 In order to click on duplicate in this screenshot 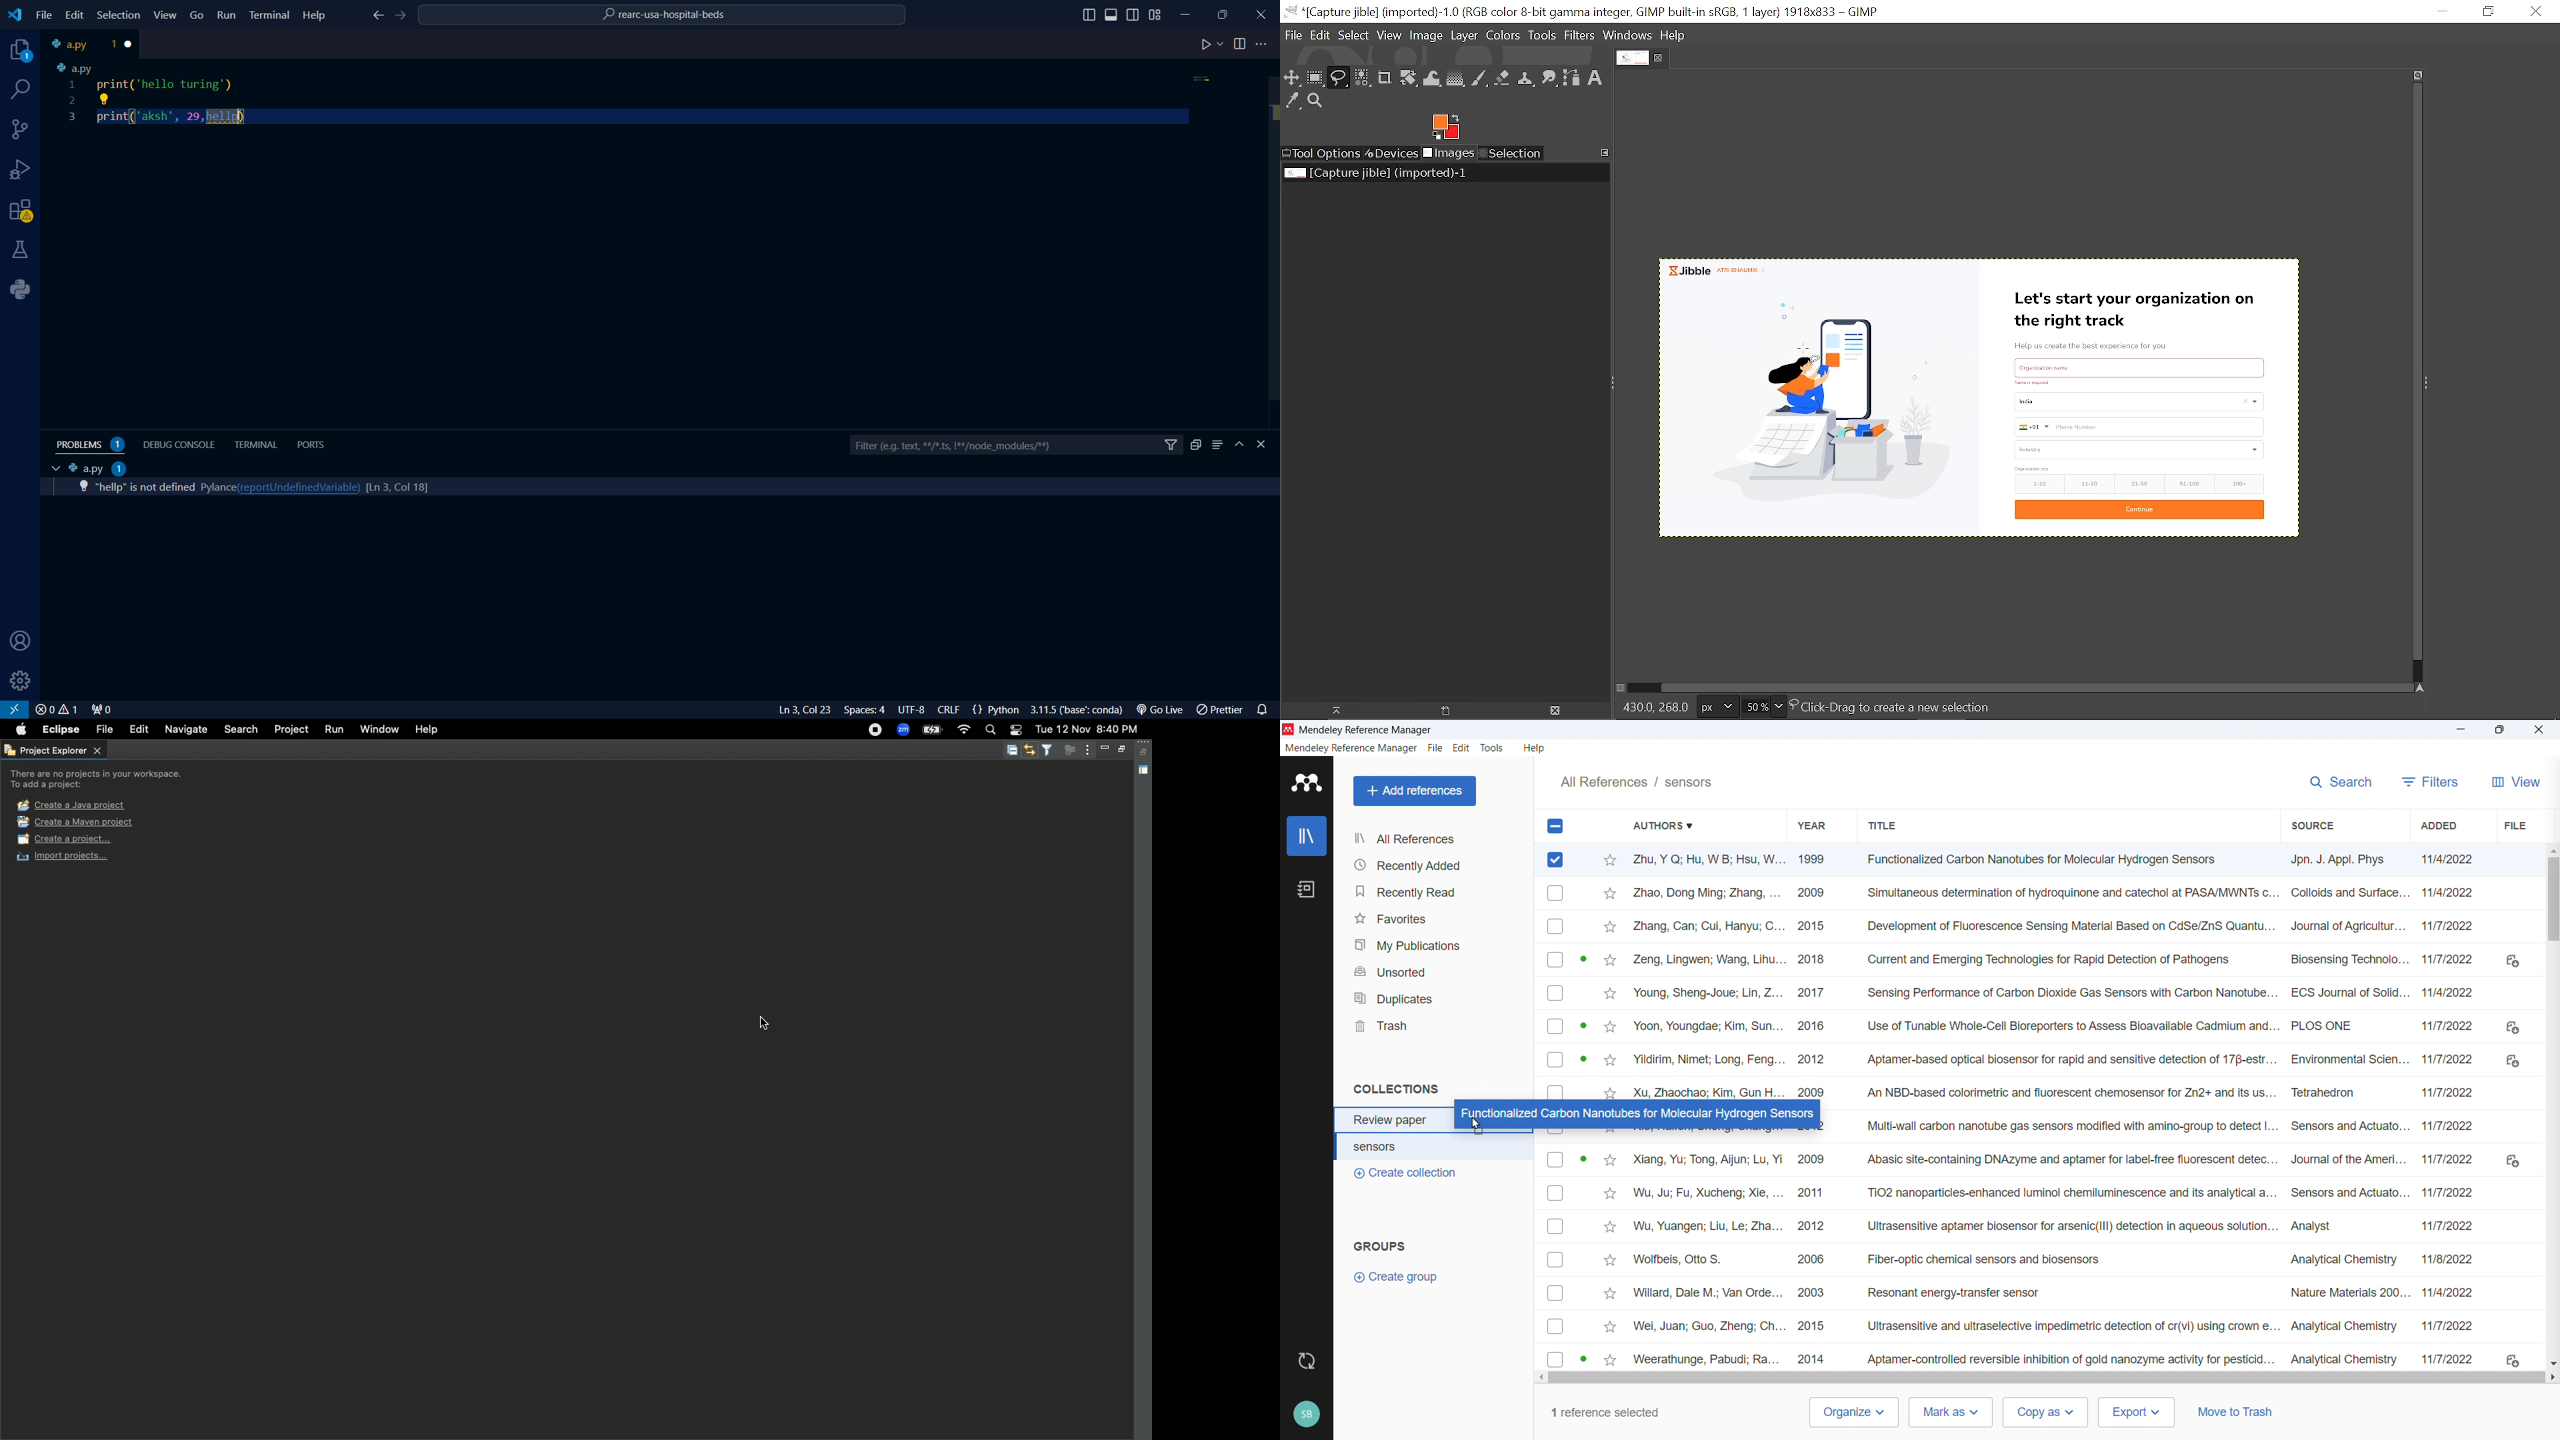, I will do `click(1195, 445)`.